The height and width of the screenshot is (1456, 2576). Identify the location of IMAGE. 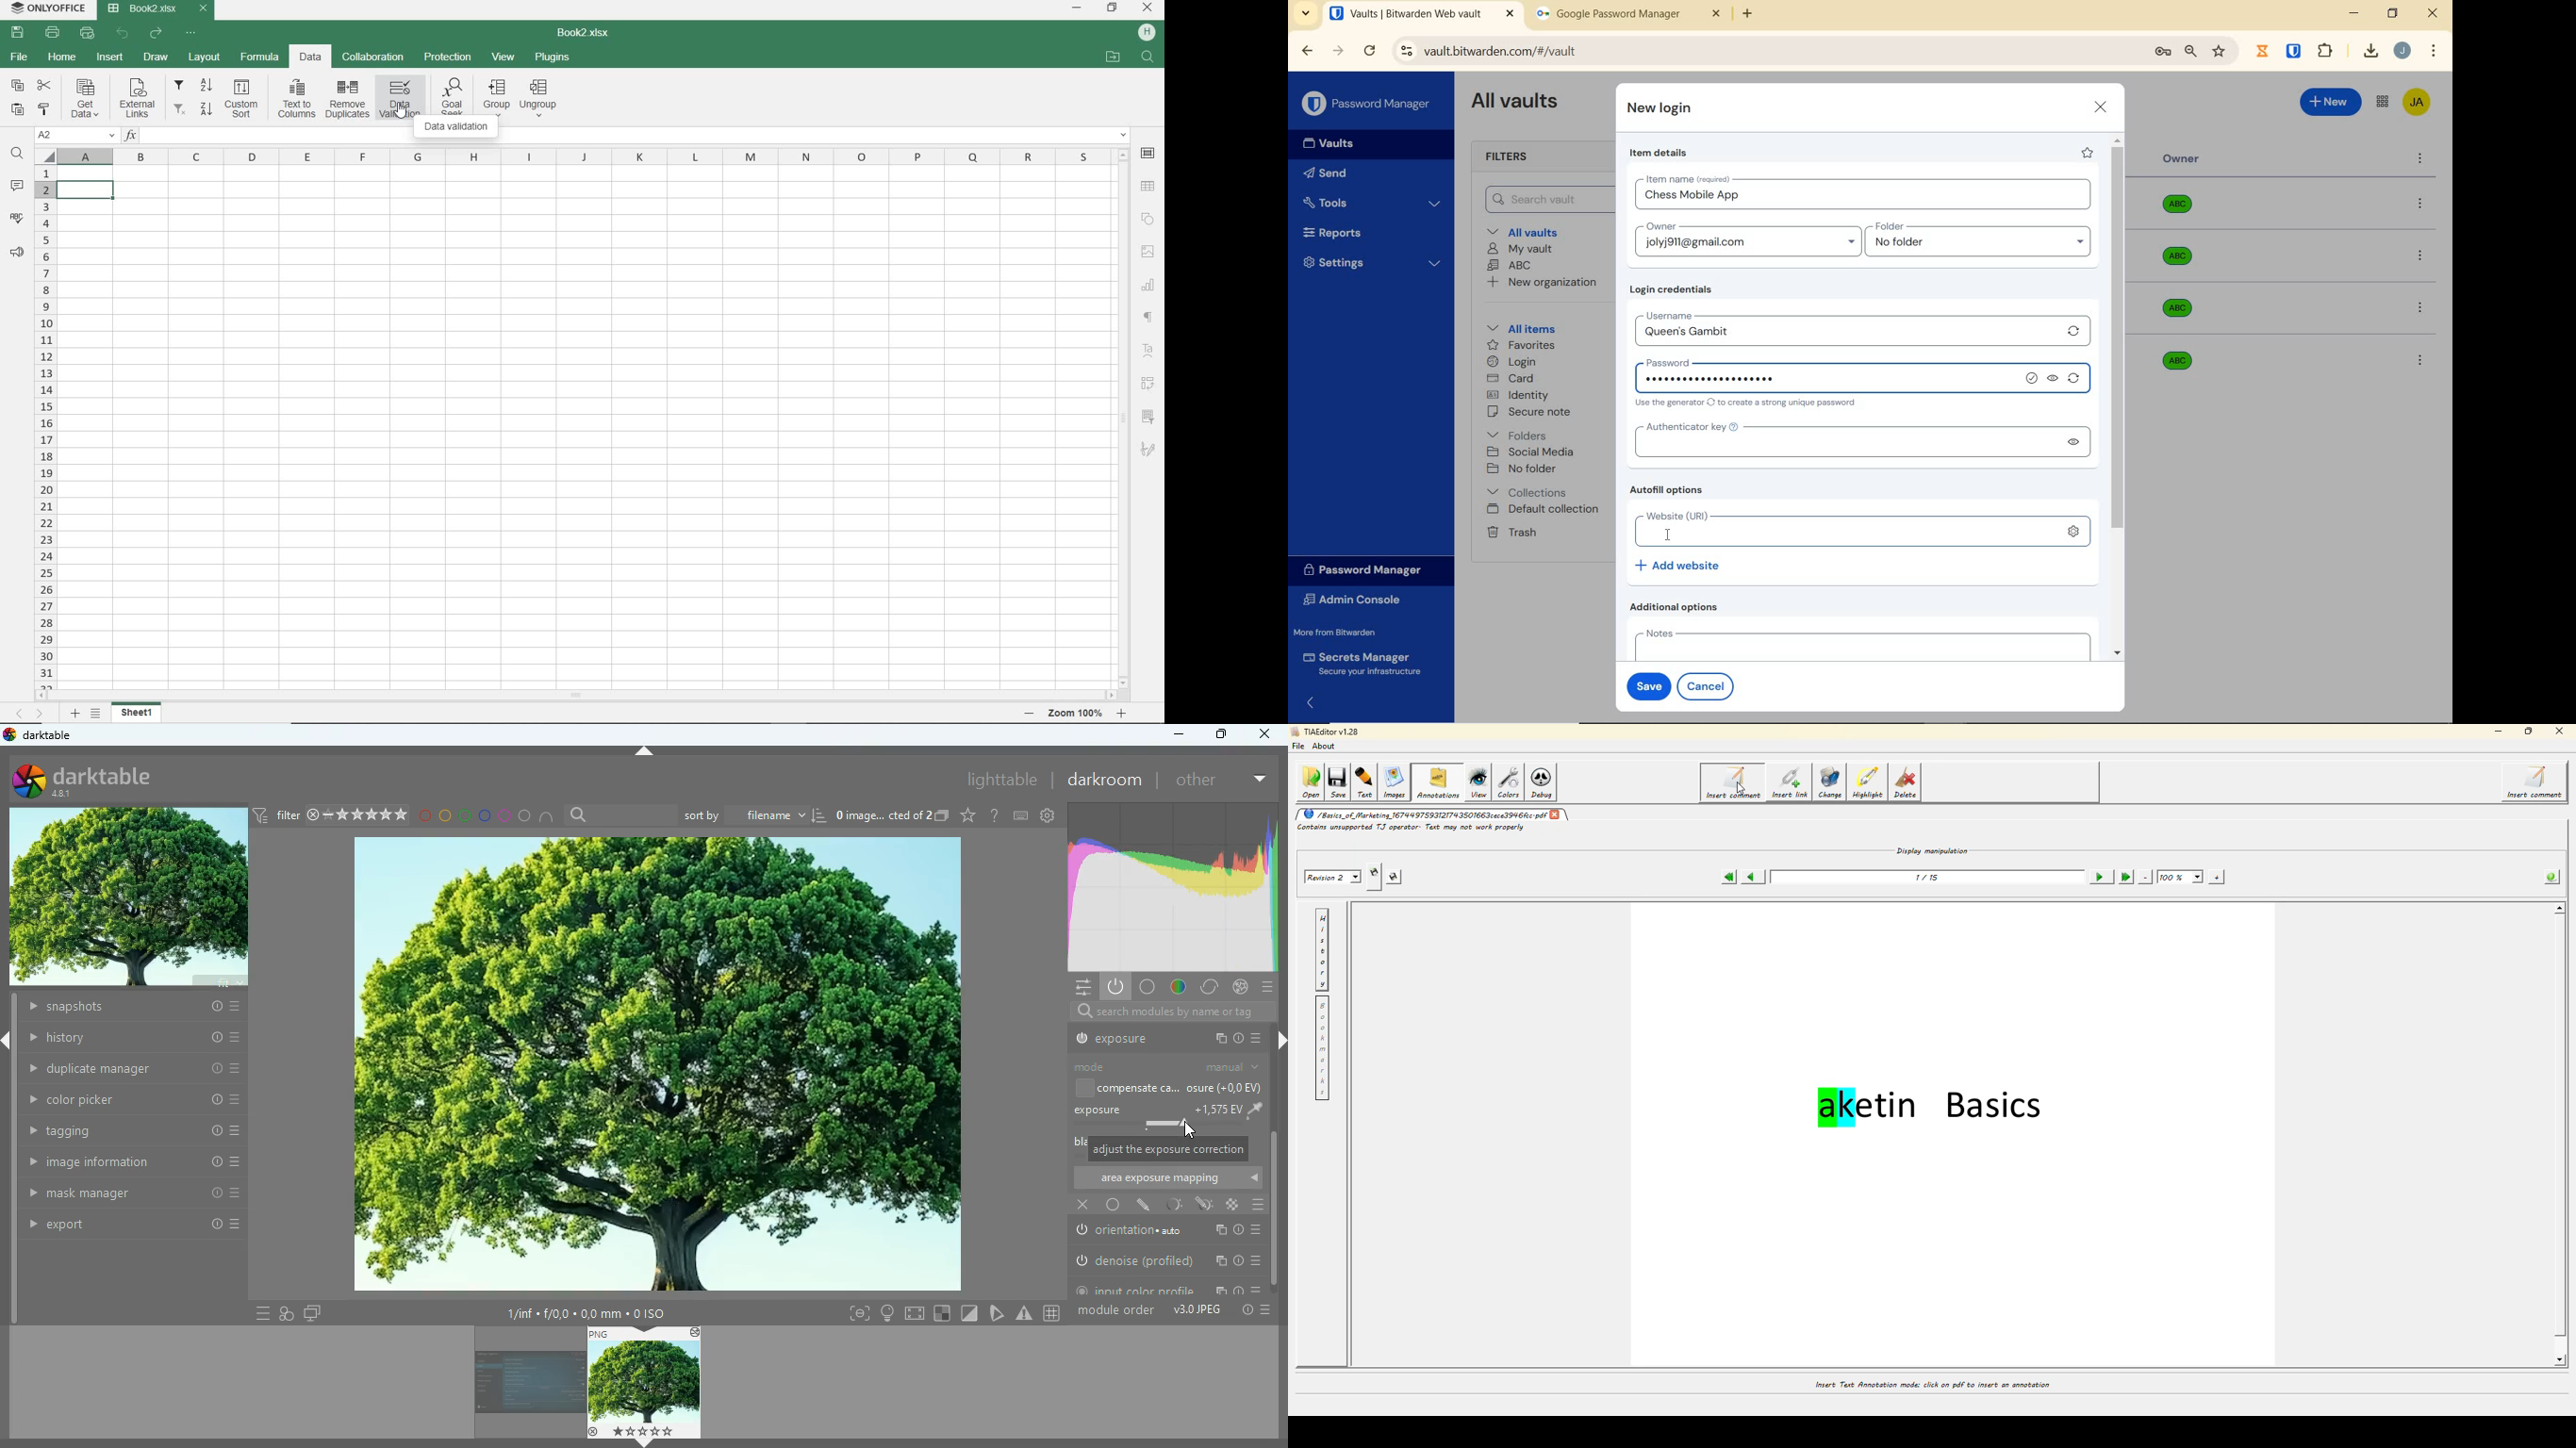
(1149, 251).